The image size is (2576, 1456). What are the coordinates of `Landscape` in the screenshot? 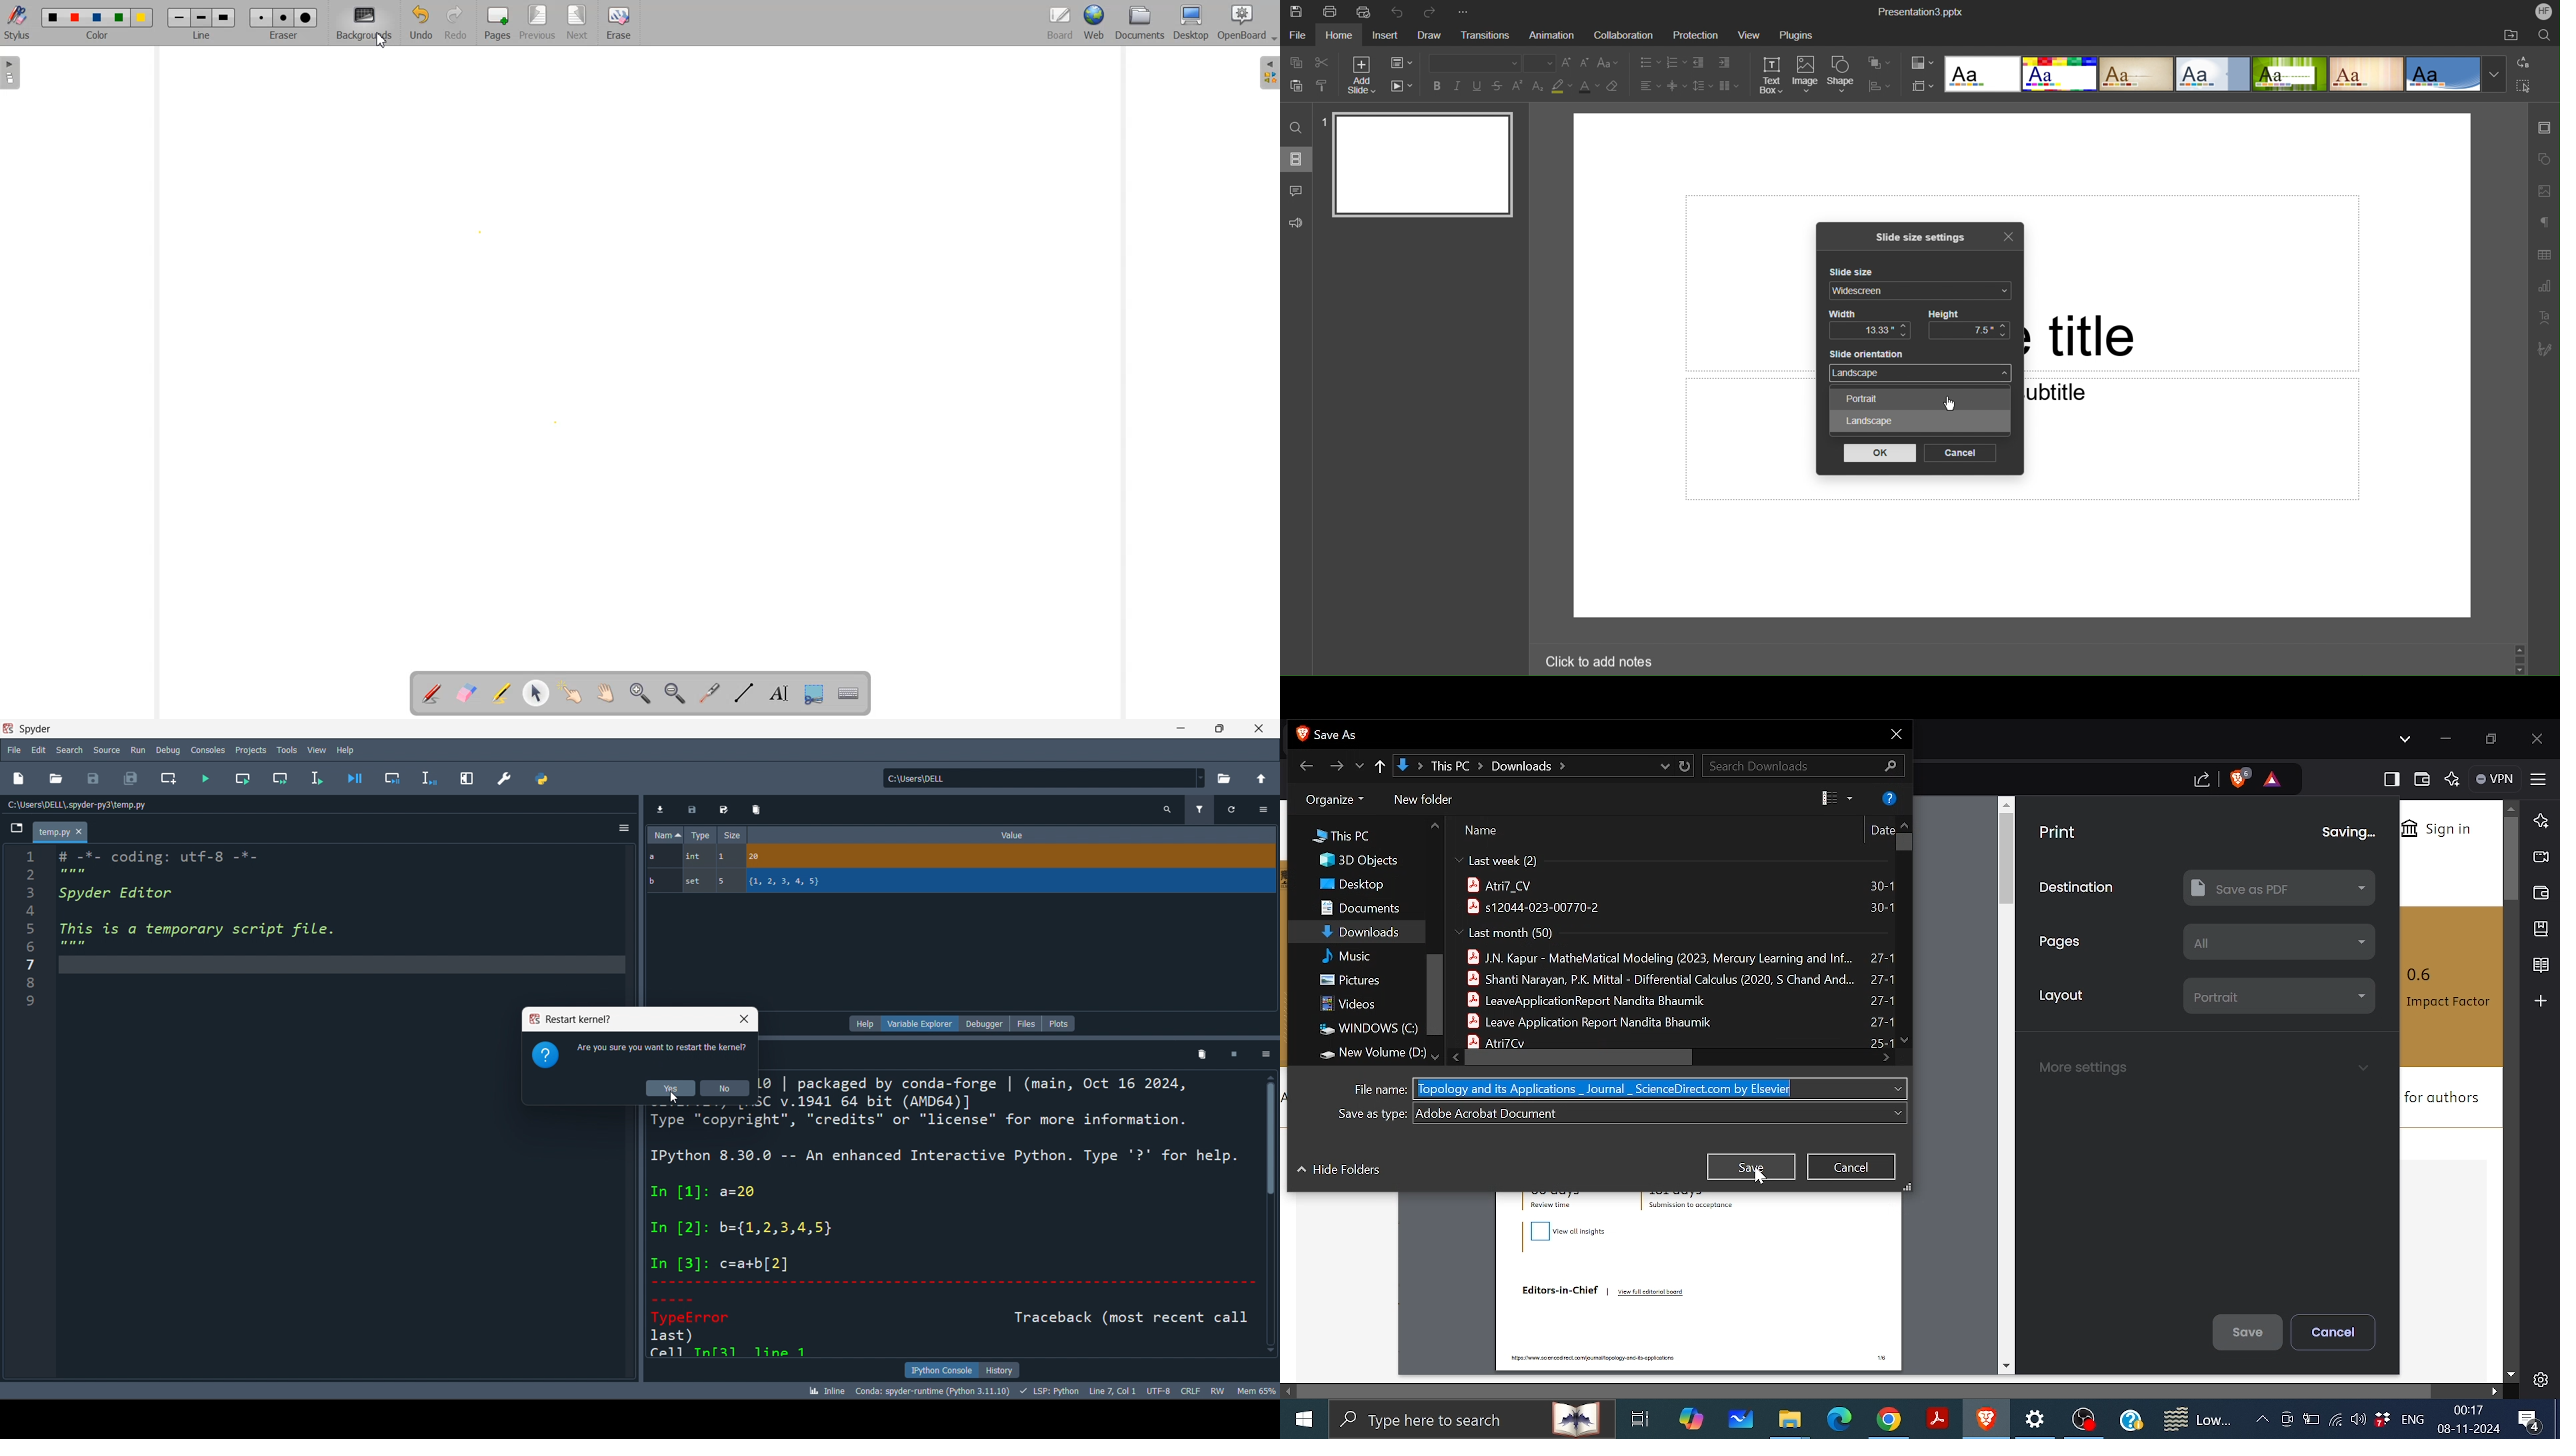 It's located at (1919, 422).